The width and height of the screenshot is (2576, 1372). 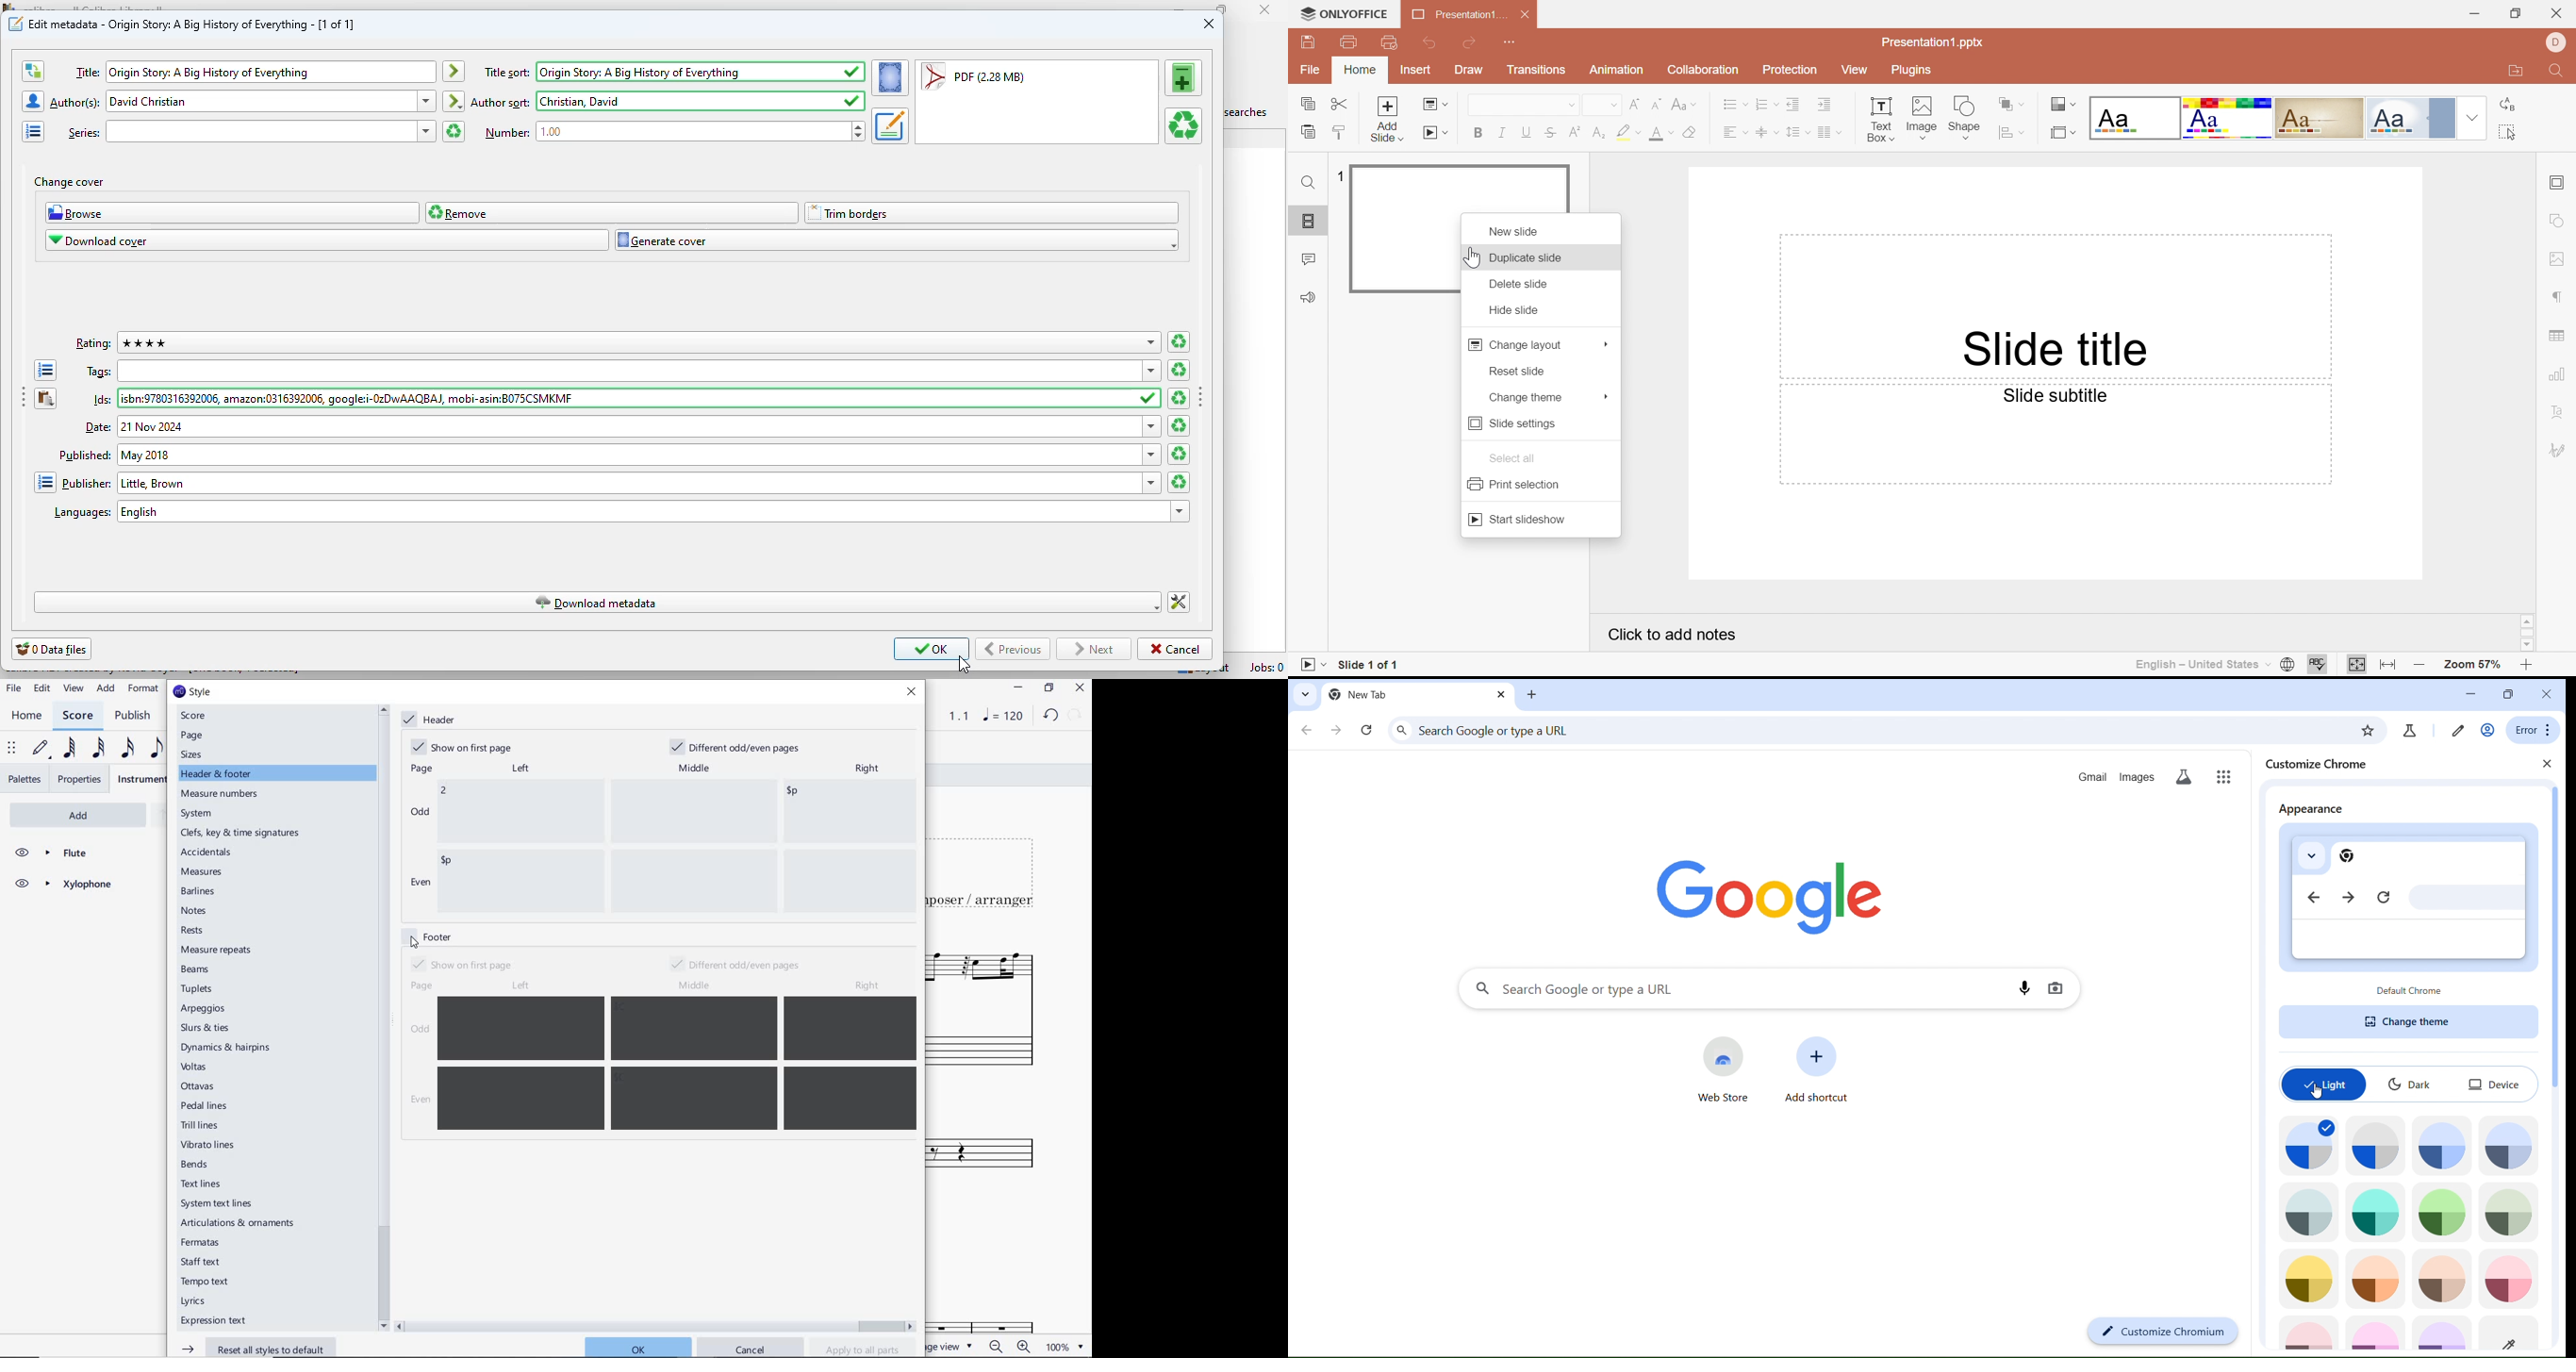 What do you see at coordinates (27, 716) in the screenshot?
I see `HOME` at bounding box center [27, 716].